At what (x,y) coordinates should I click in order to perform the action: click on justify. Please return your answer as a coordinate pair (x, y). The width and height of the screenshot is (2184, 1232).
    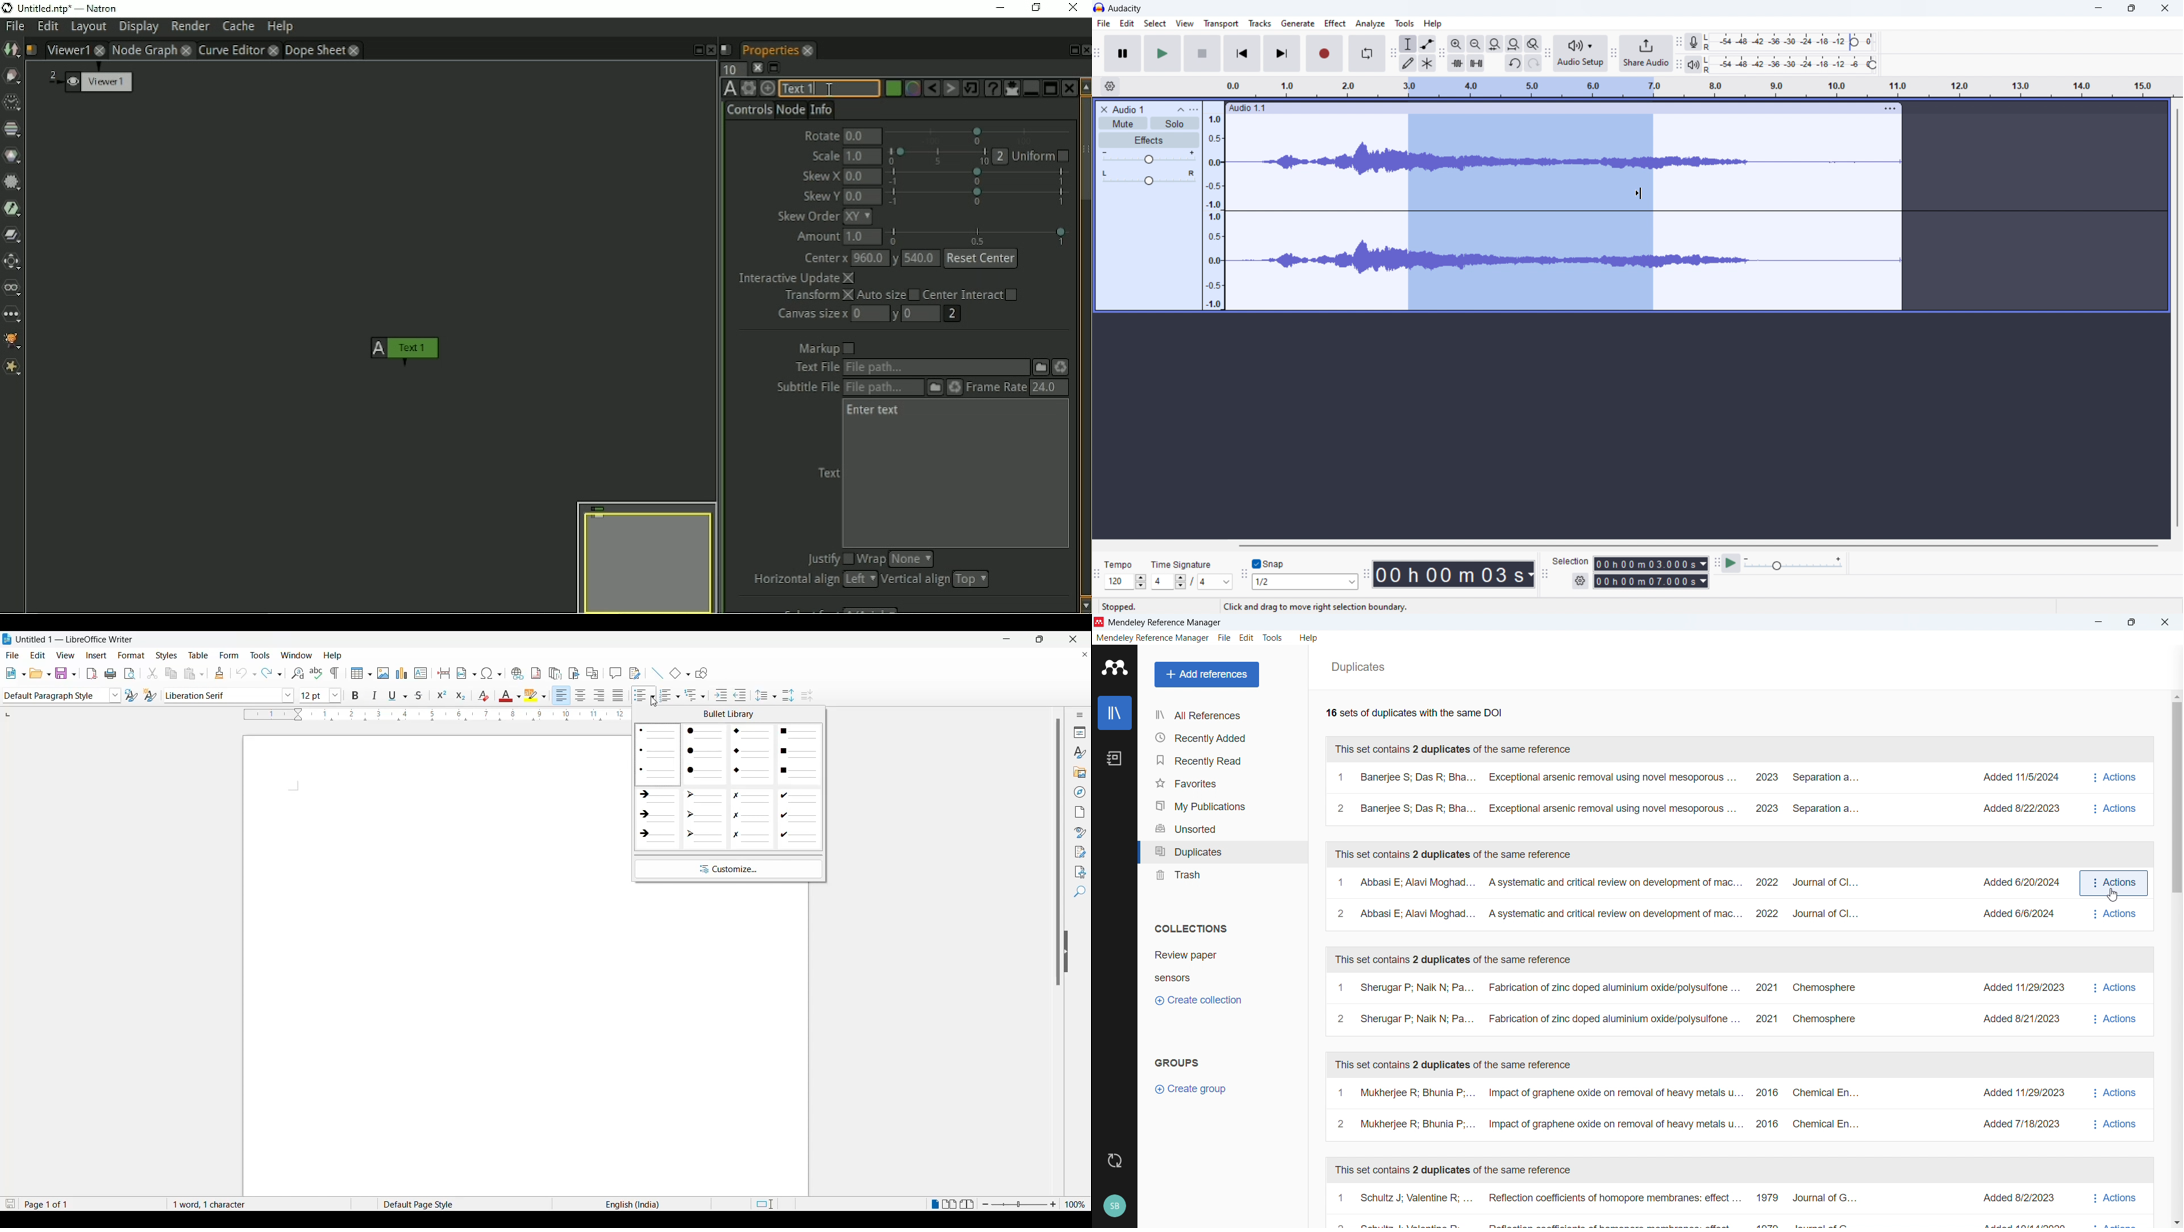
    Looking at the image, I should click on (620, 694).